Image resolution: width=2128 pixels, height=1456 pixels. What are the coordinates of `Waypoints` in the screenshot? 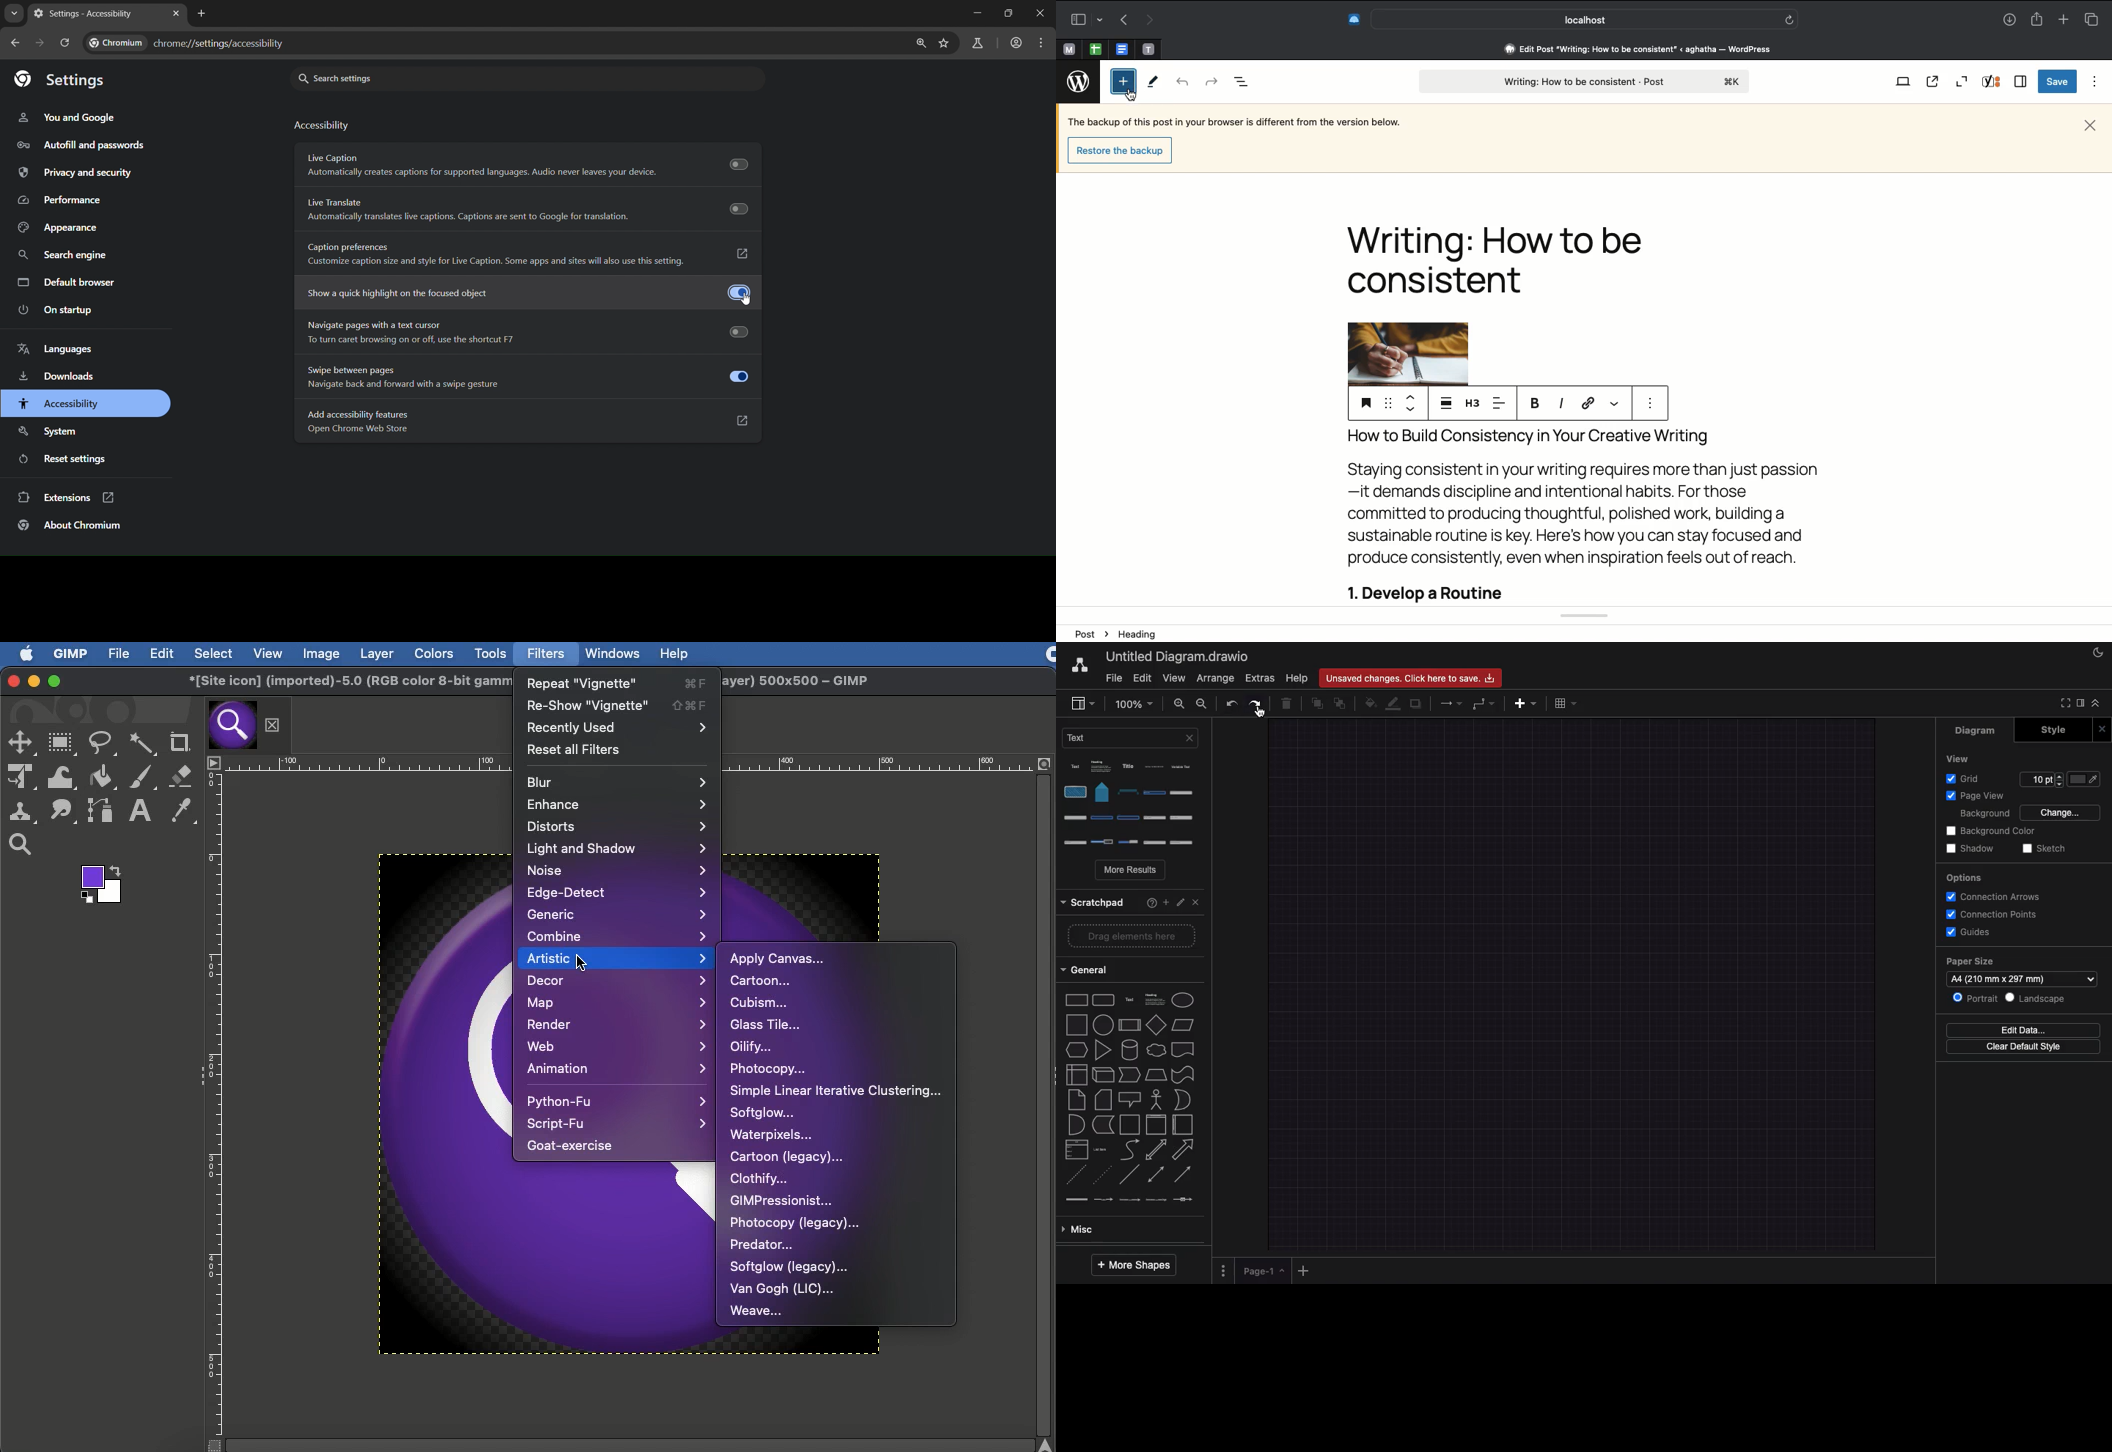 It's located at (1484, 705).